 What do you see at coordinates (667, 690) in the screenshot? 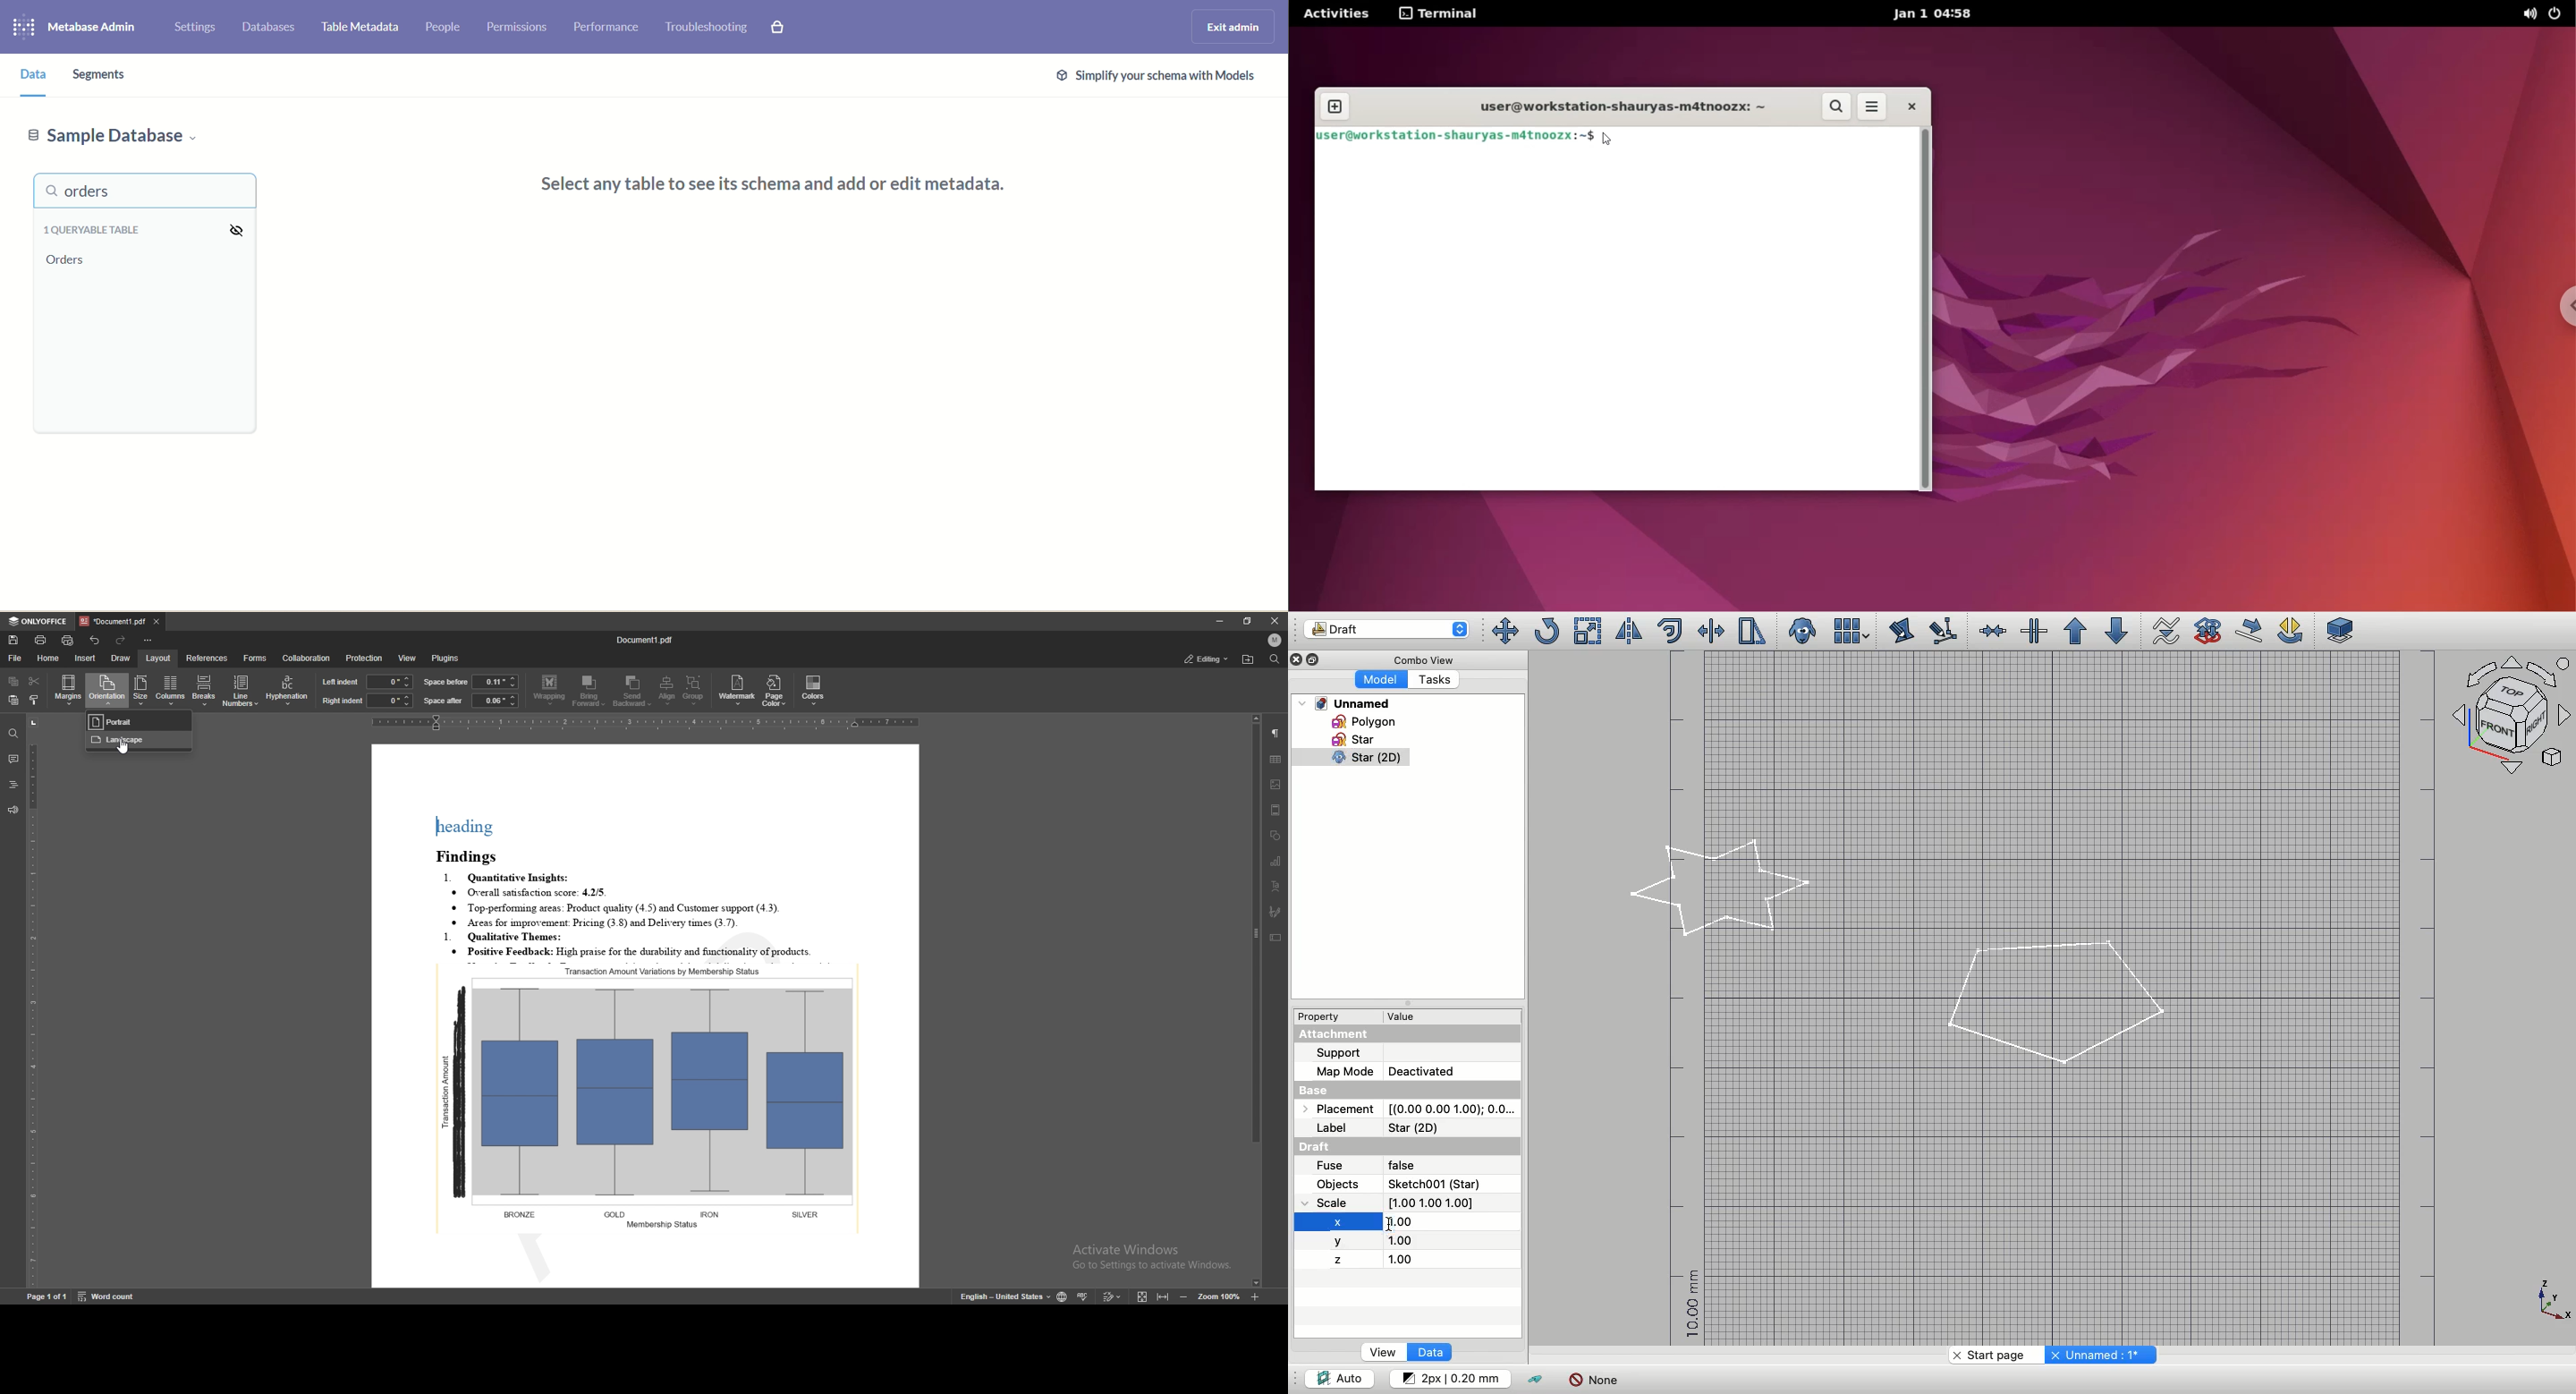
I see `align` at bounding box center [667, 690].